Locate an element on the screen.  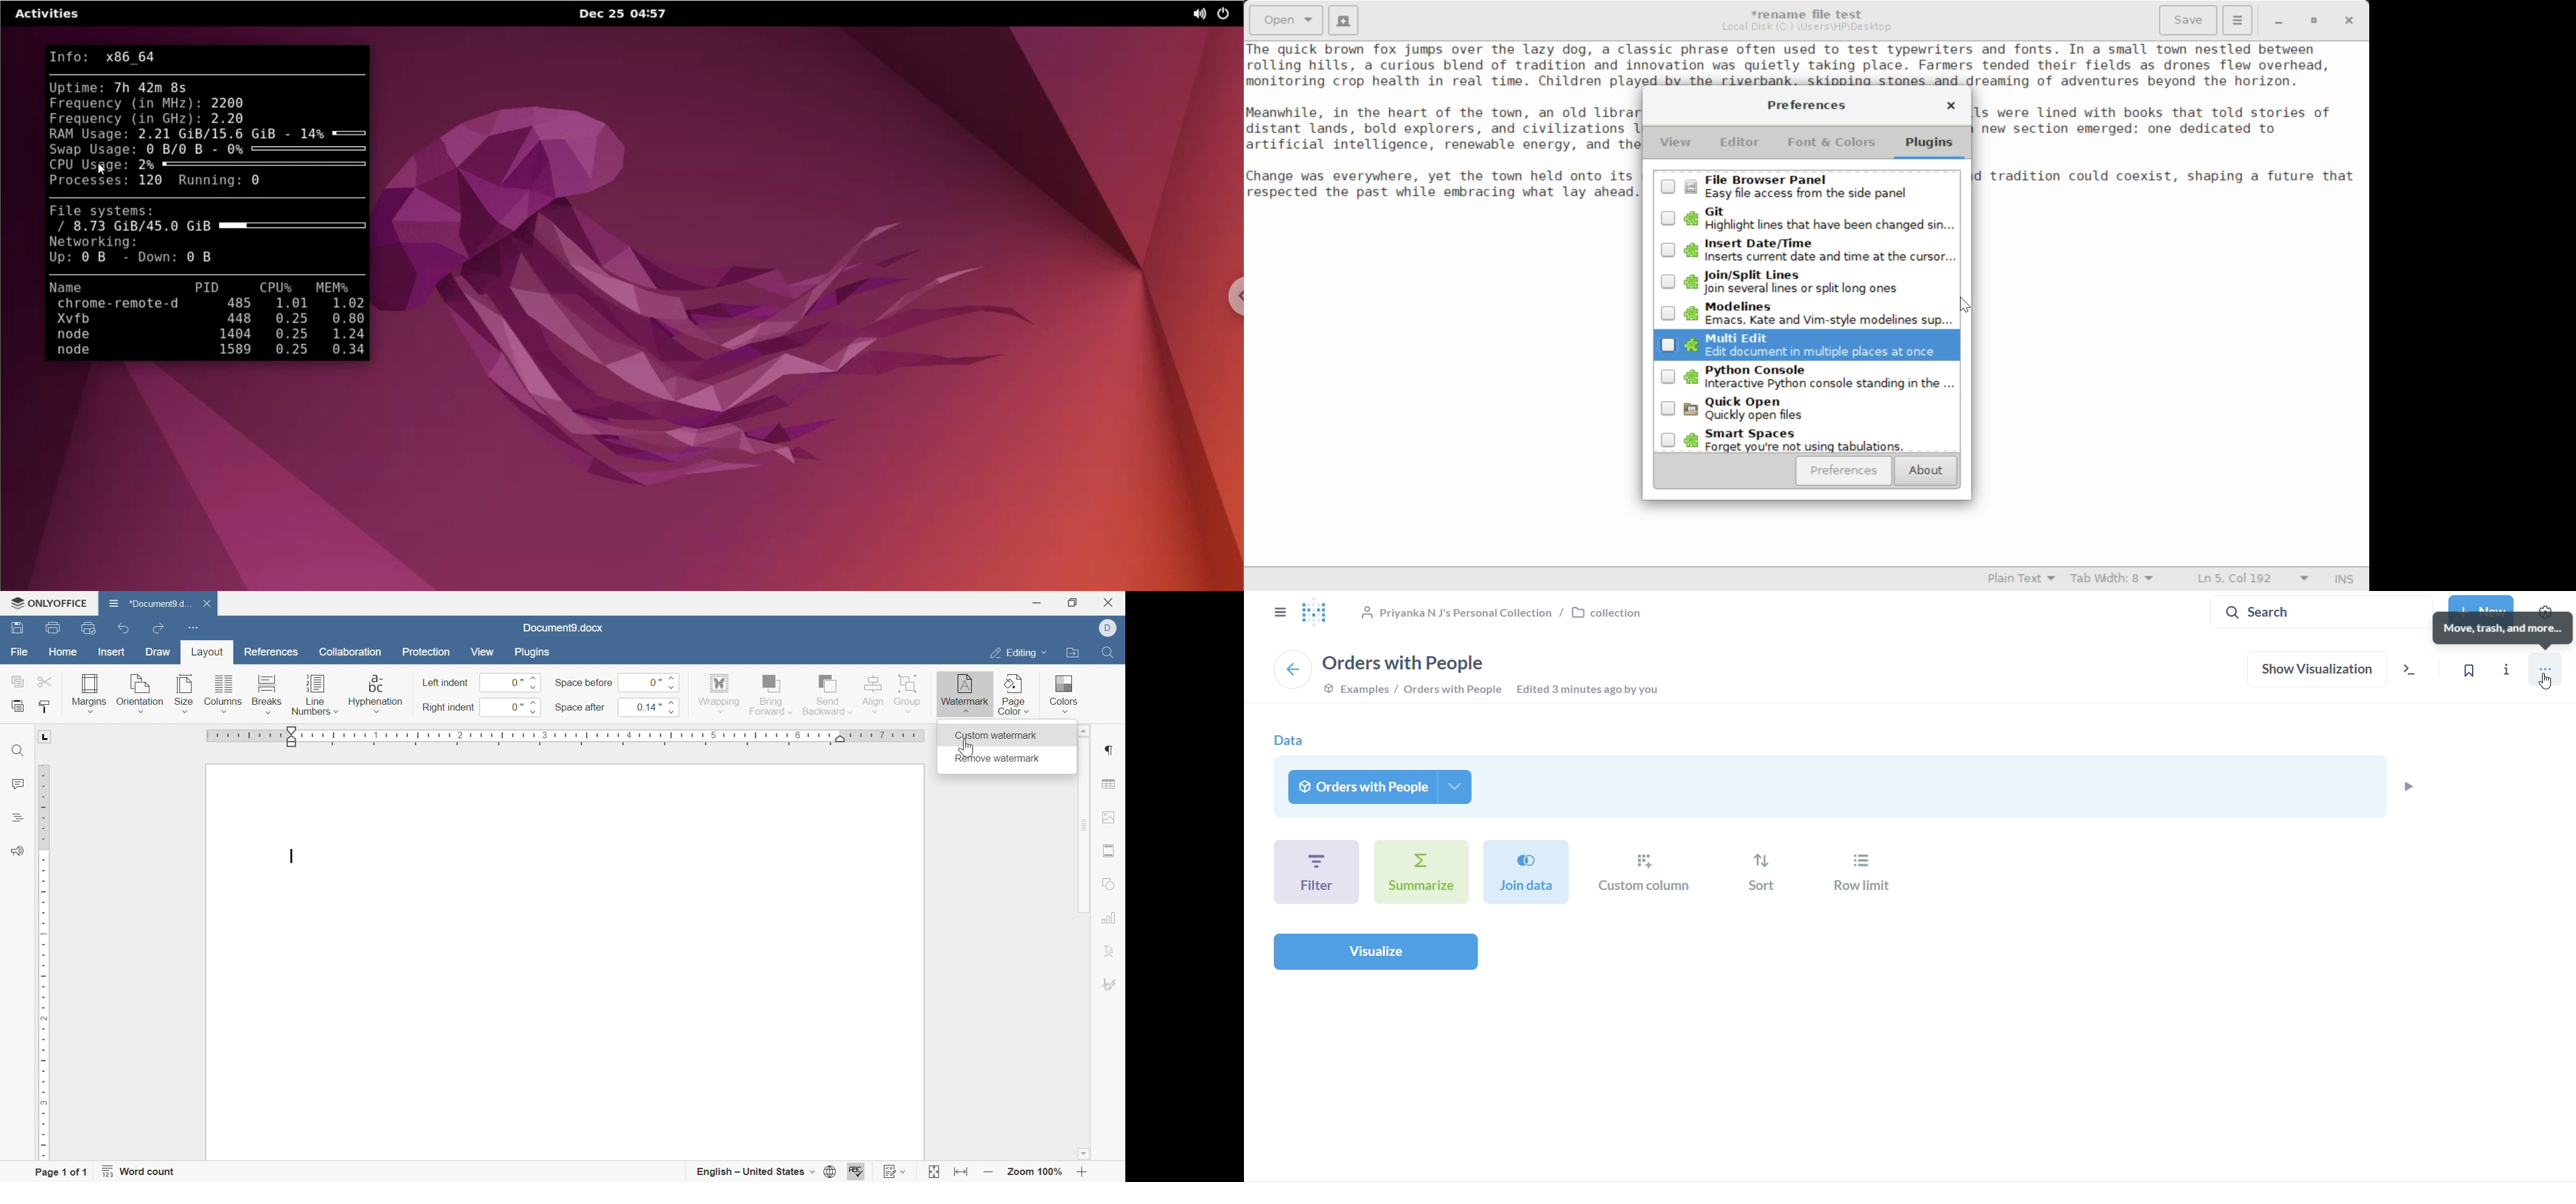
fit to page is located at coordinates (933, 1174).